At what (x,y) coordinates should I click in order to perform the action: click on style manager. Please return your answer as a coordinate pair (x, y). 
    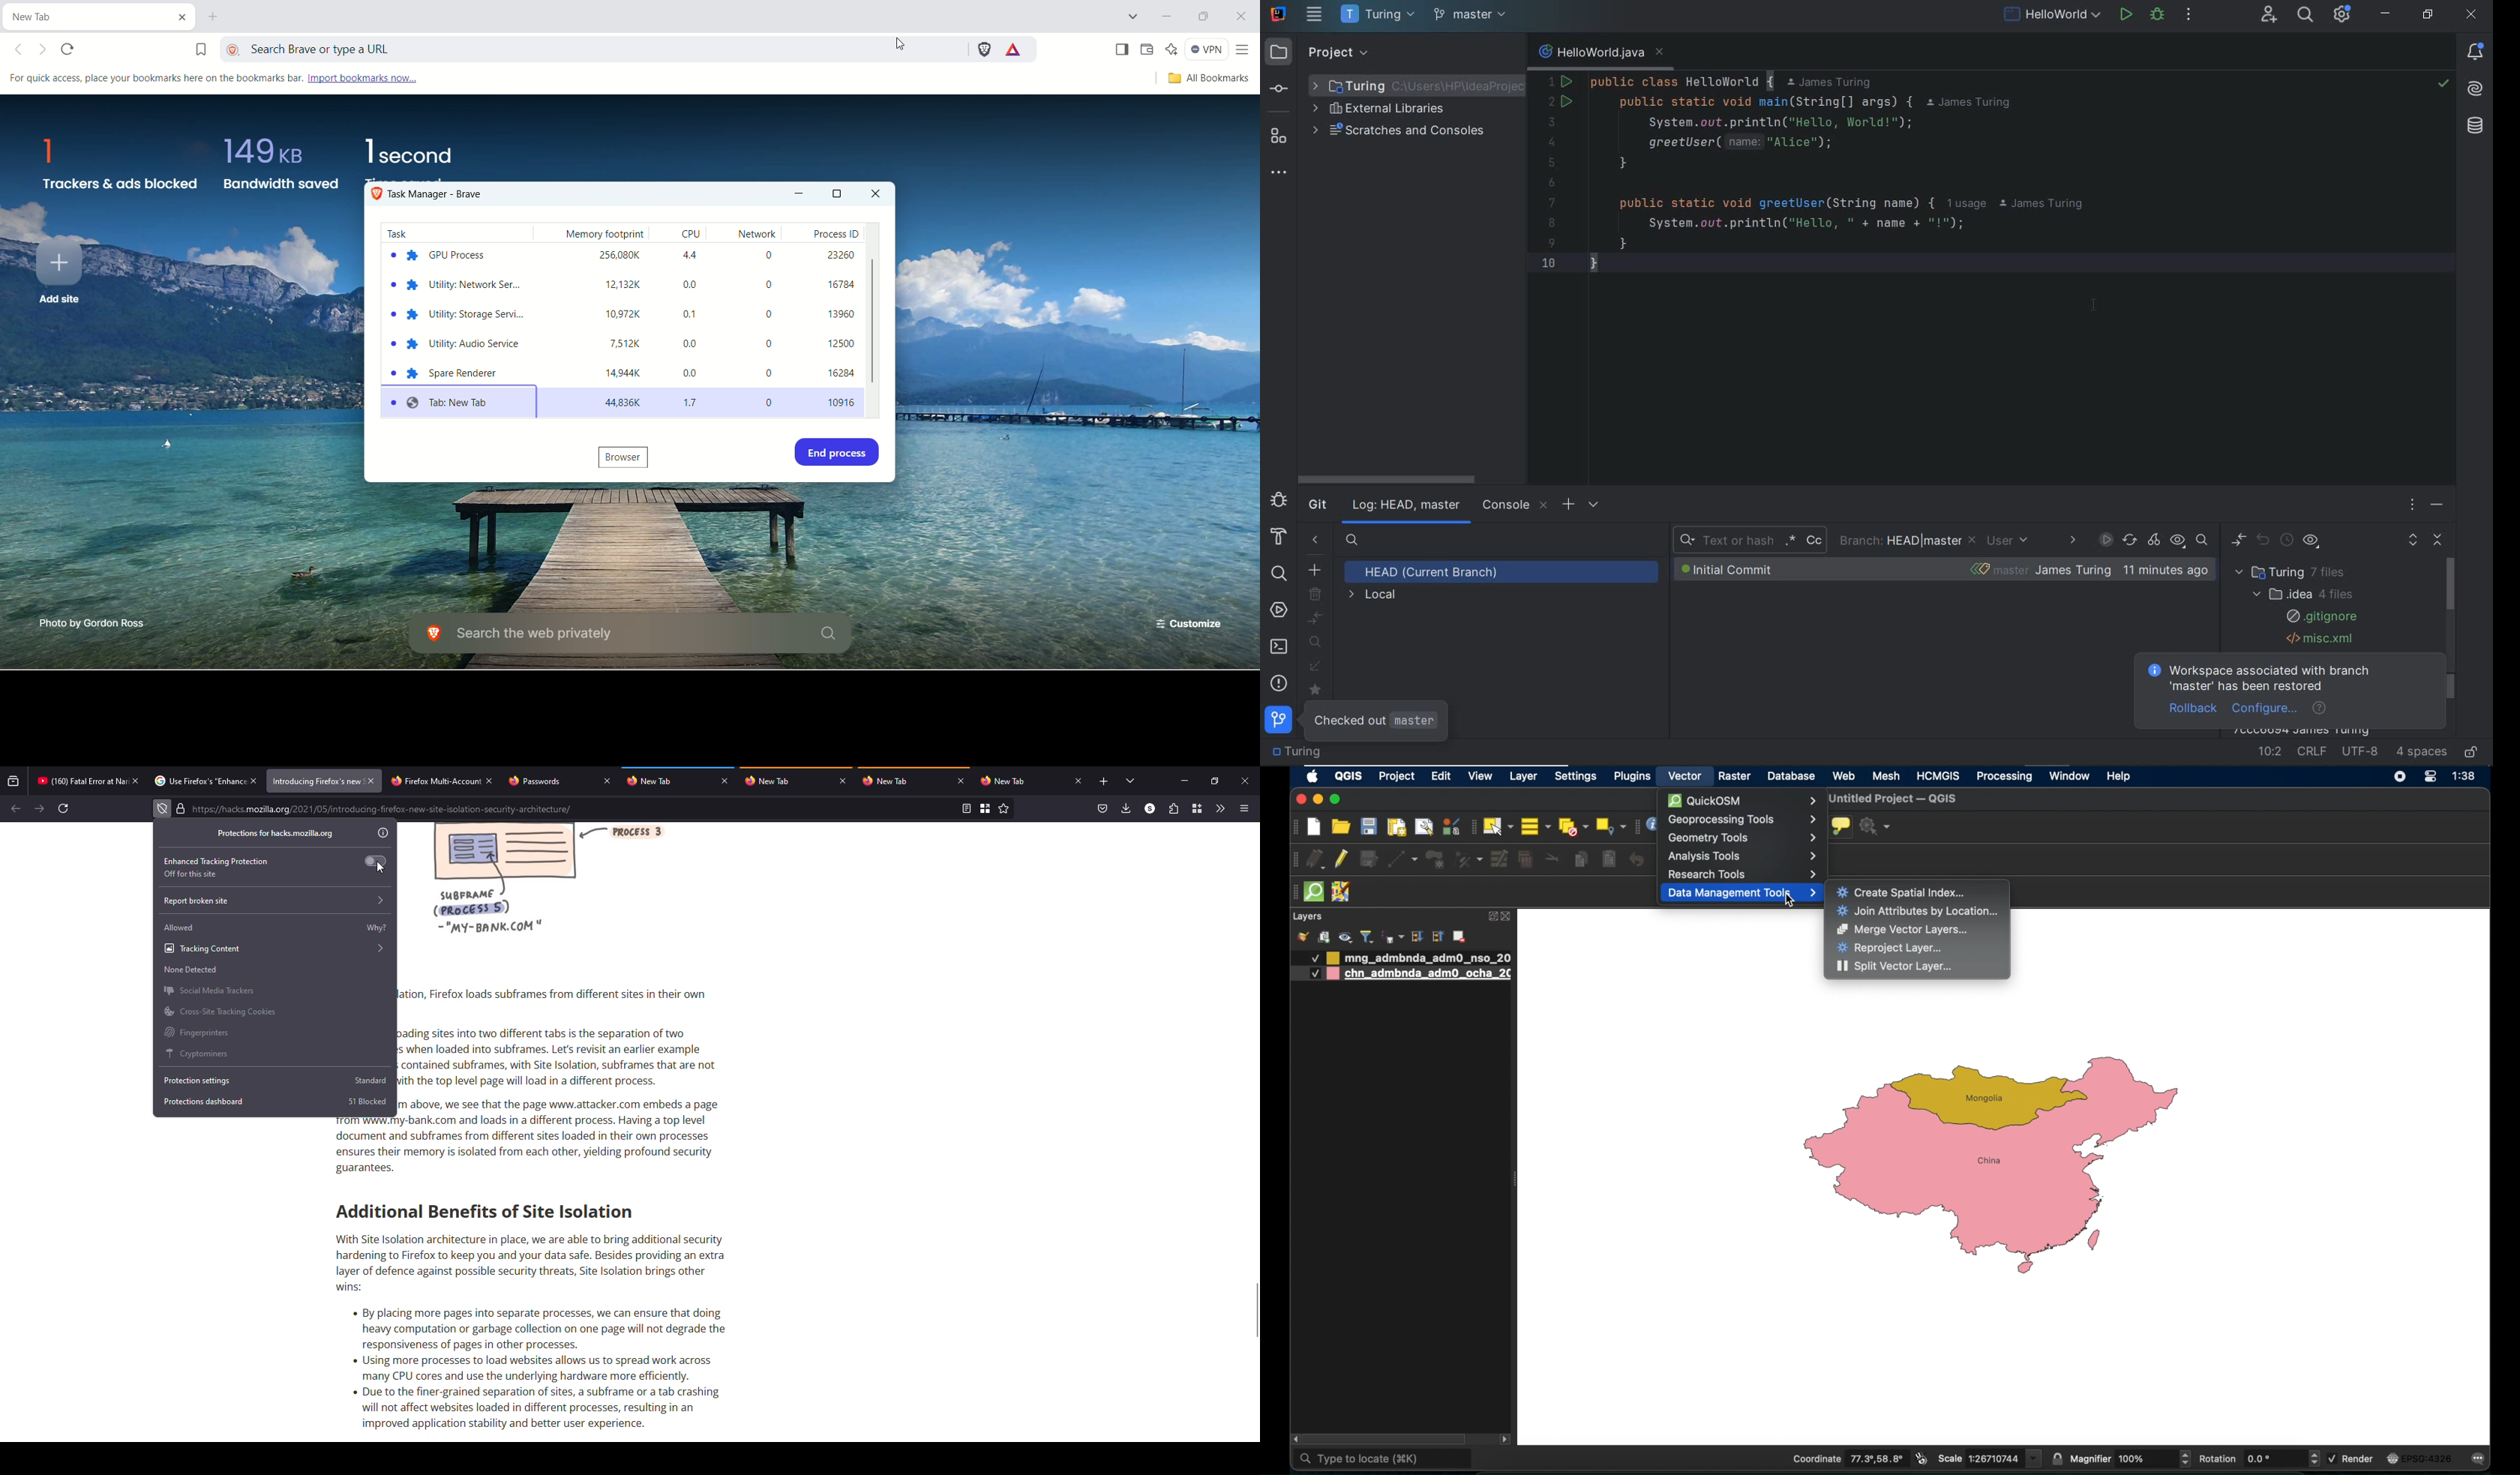
    Looking at the image, I should click on (1450, 826).